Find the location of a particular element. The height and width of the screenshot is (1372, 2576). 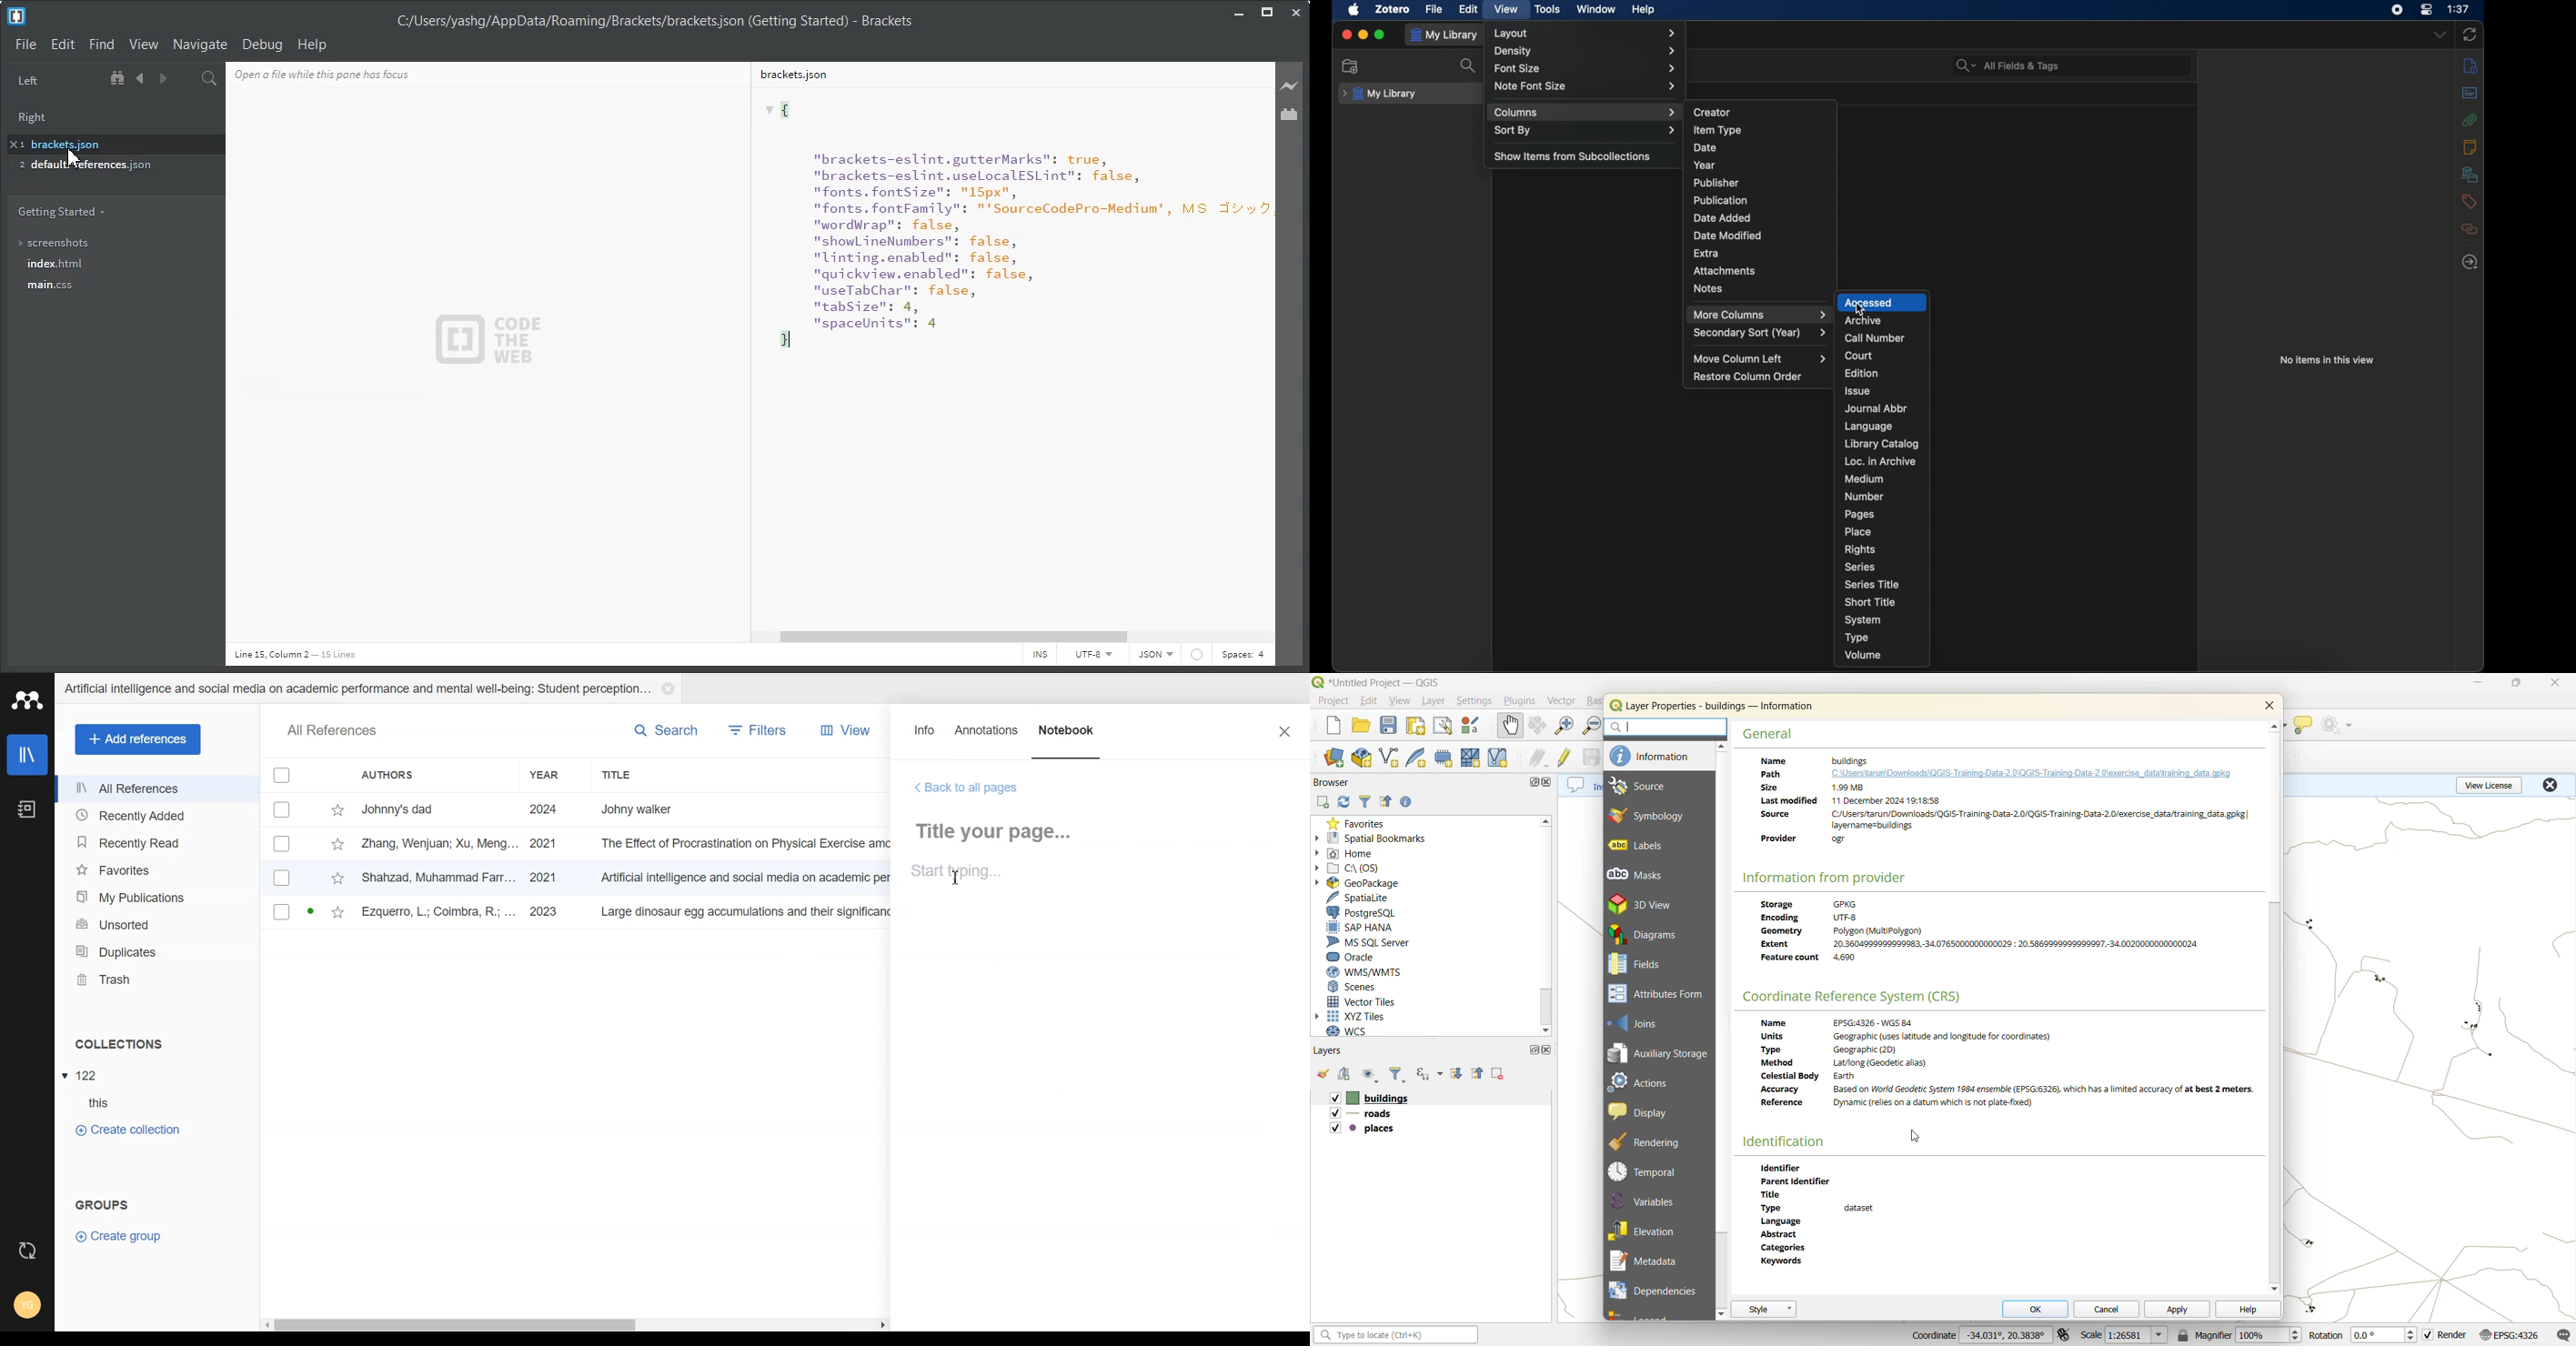

Logo is located at coordinates (16, 16).